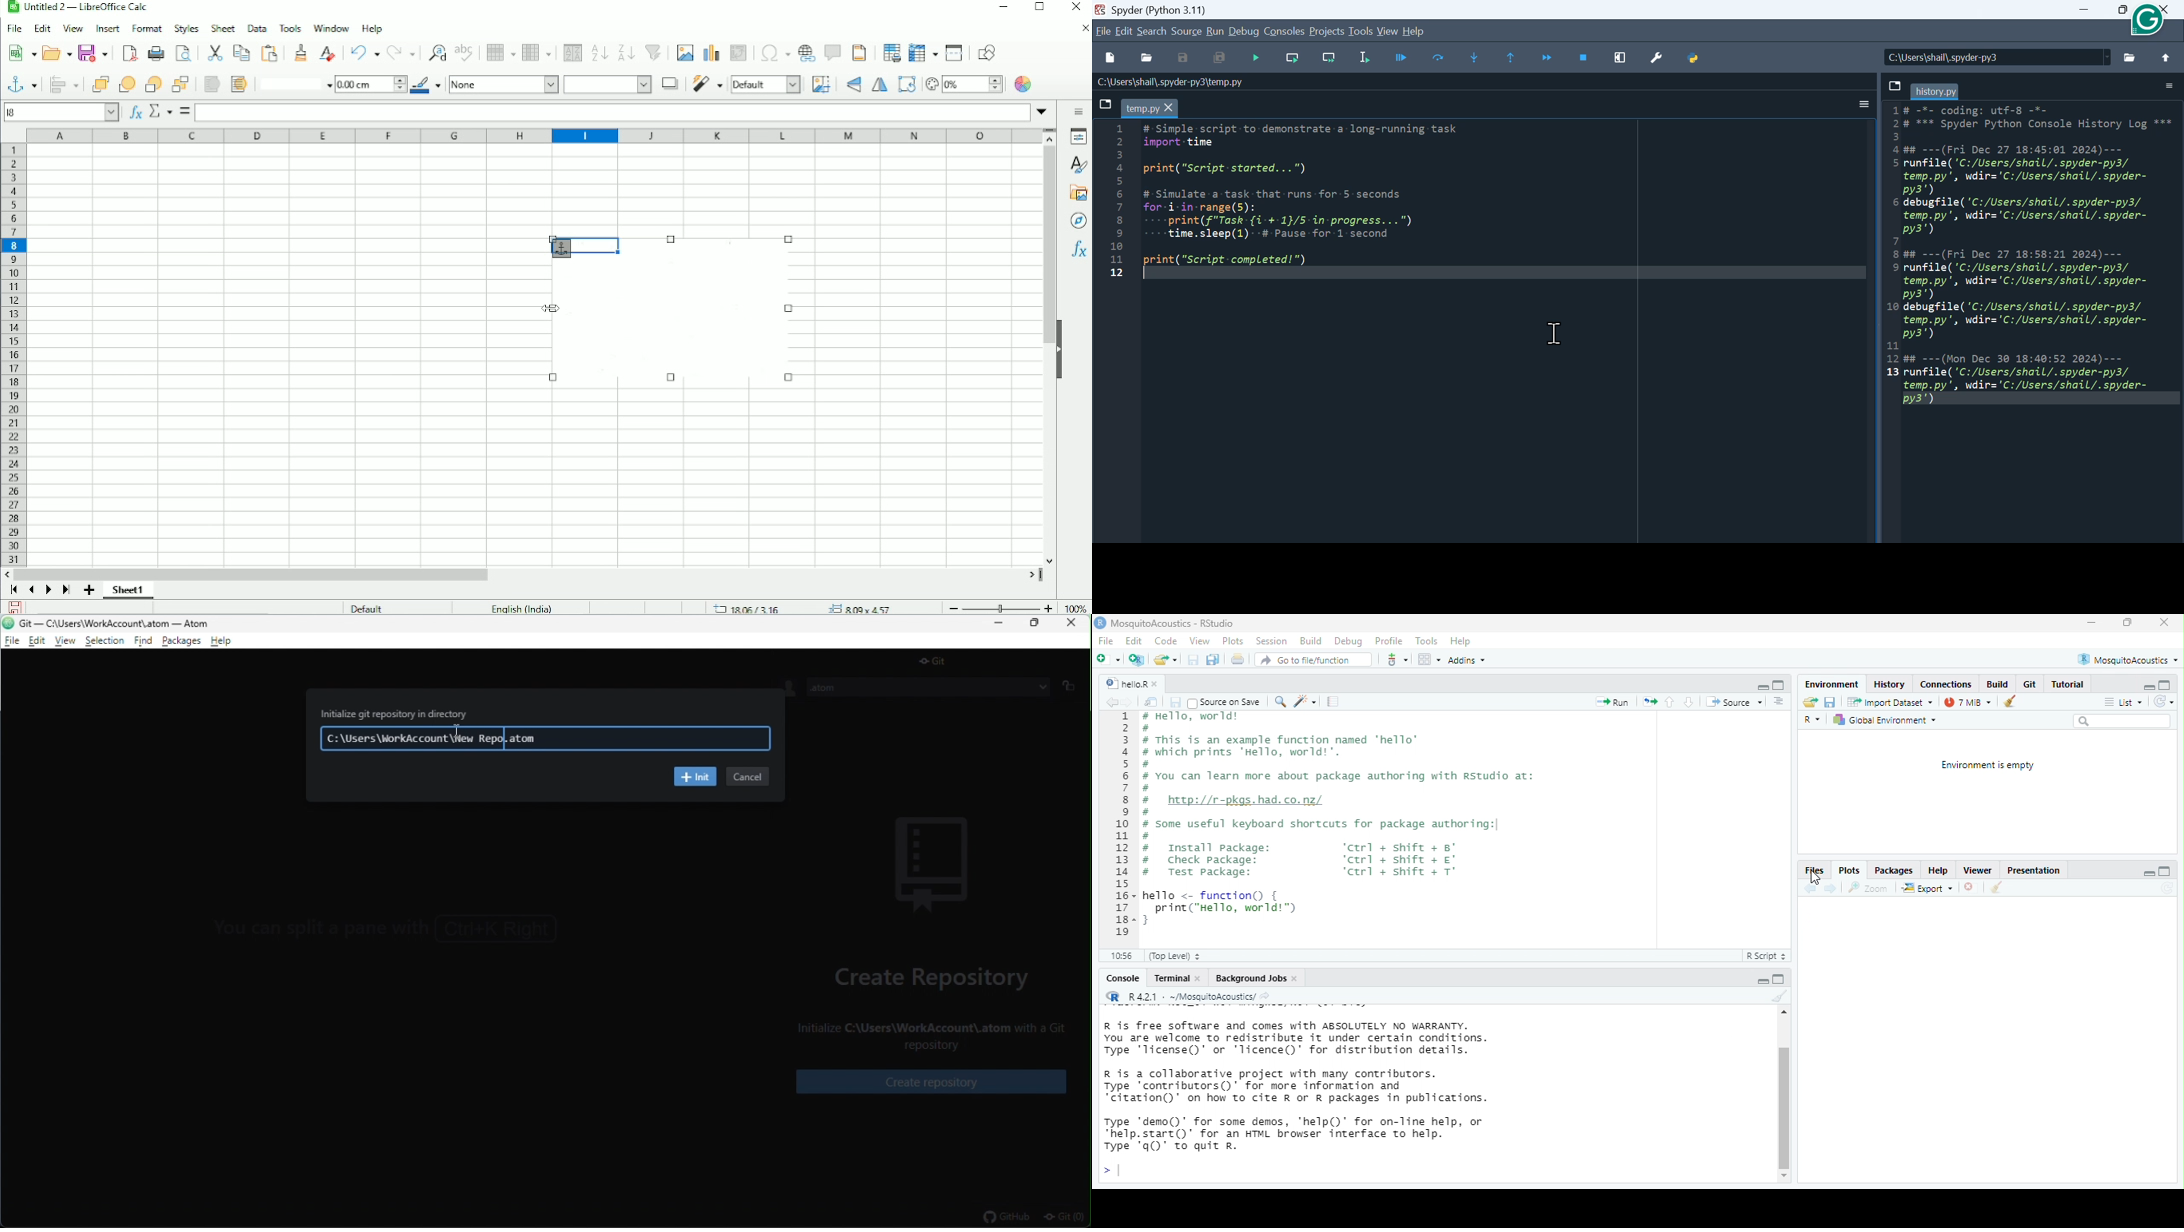  Describe the element at coordinates (1389, 640) in the screenshot. I see `Profile` at that location.